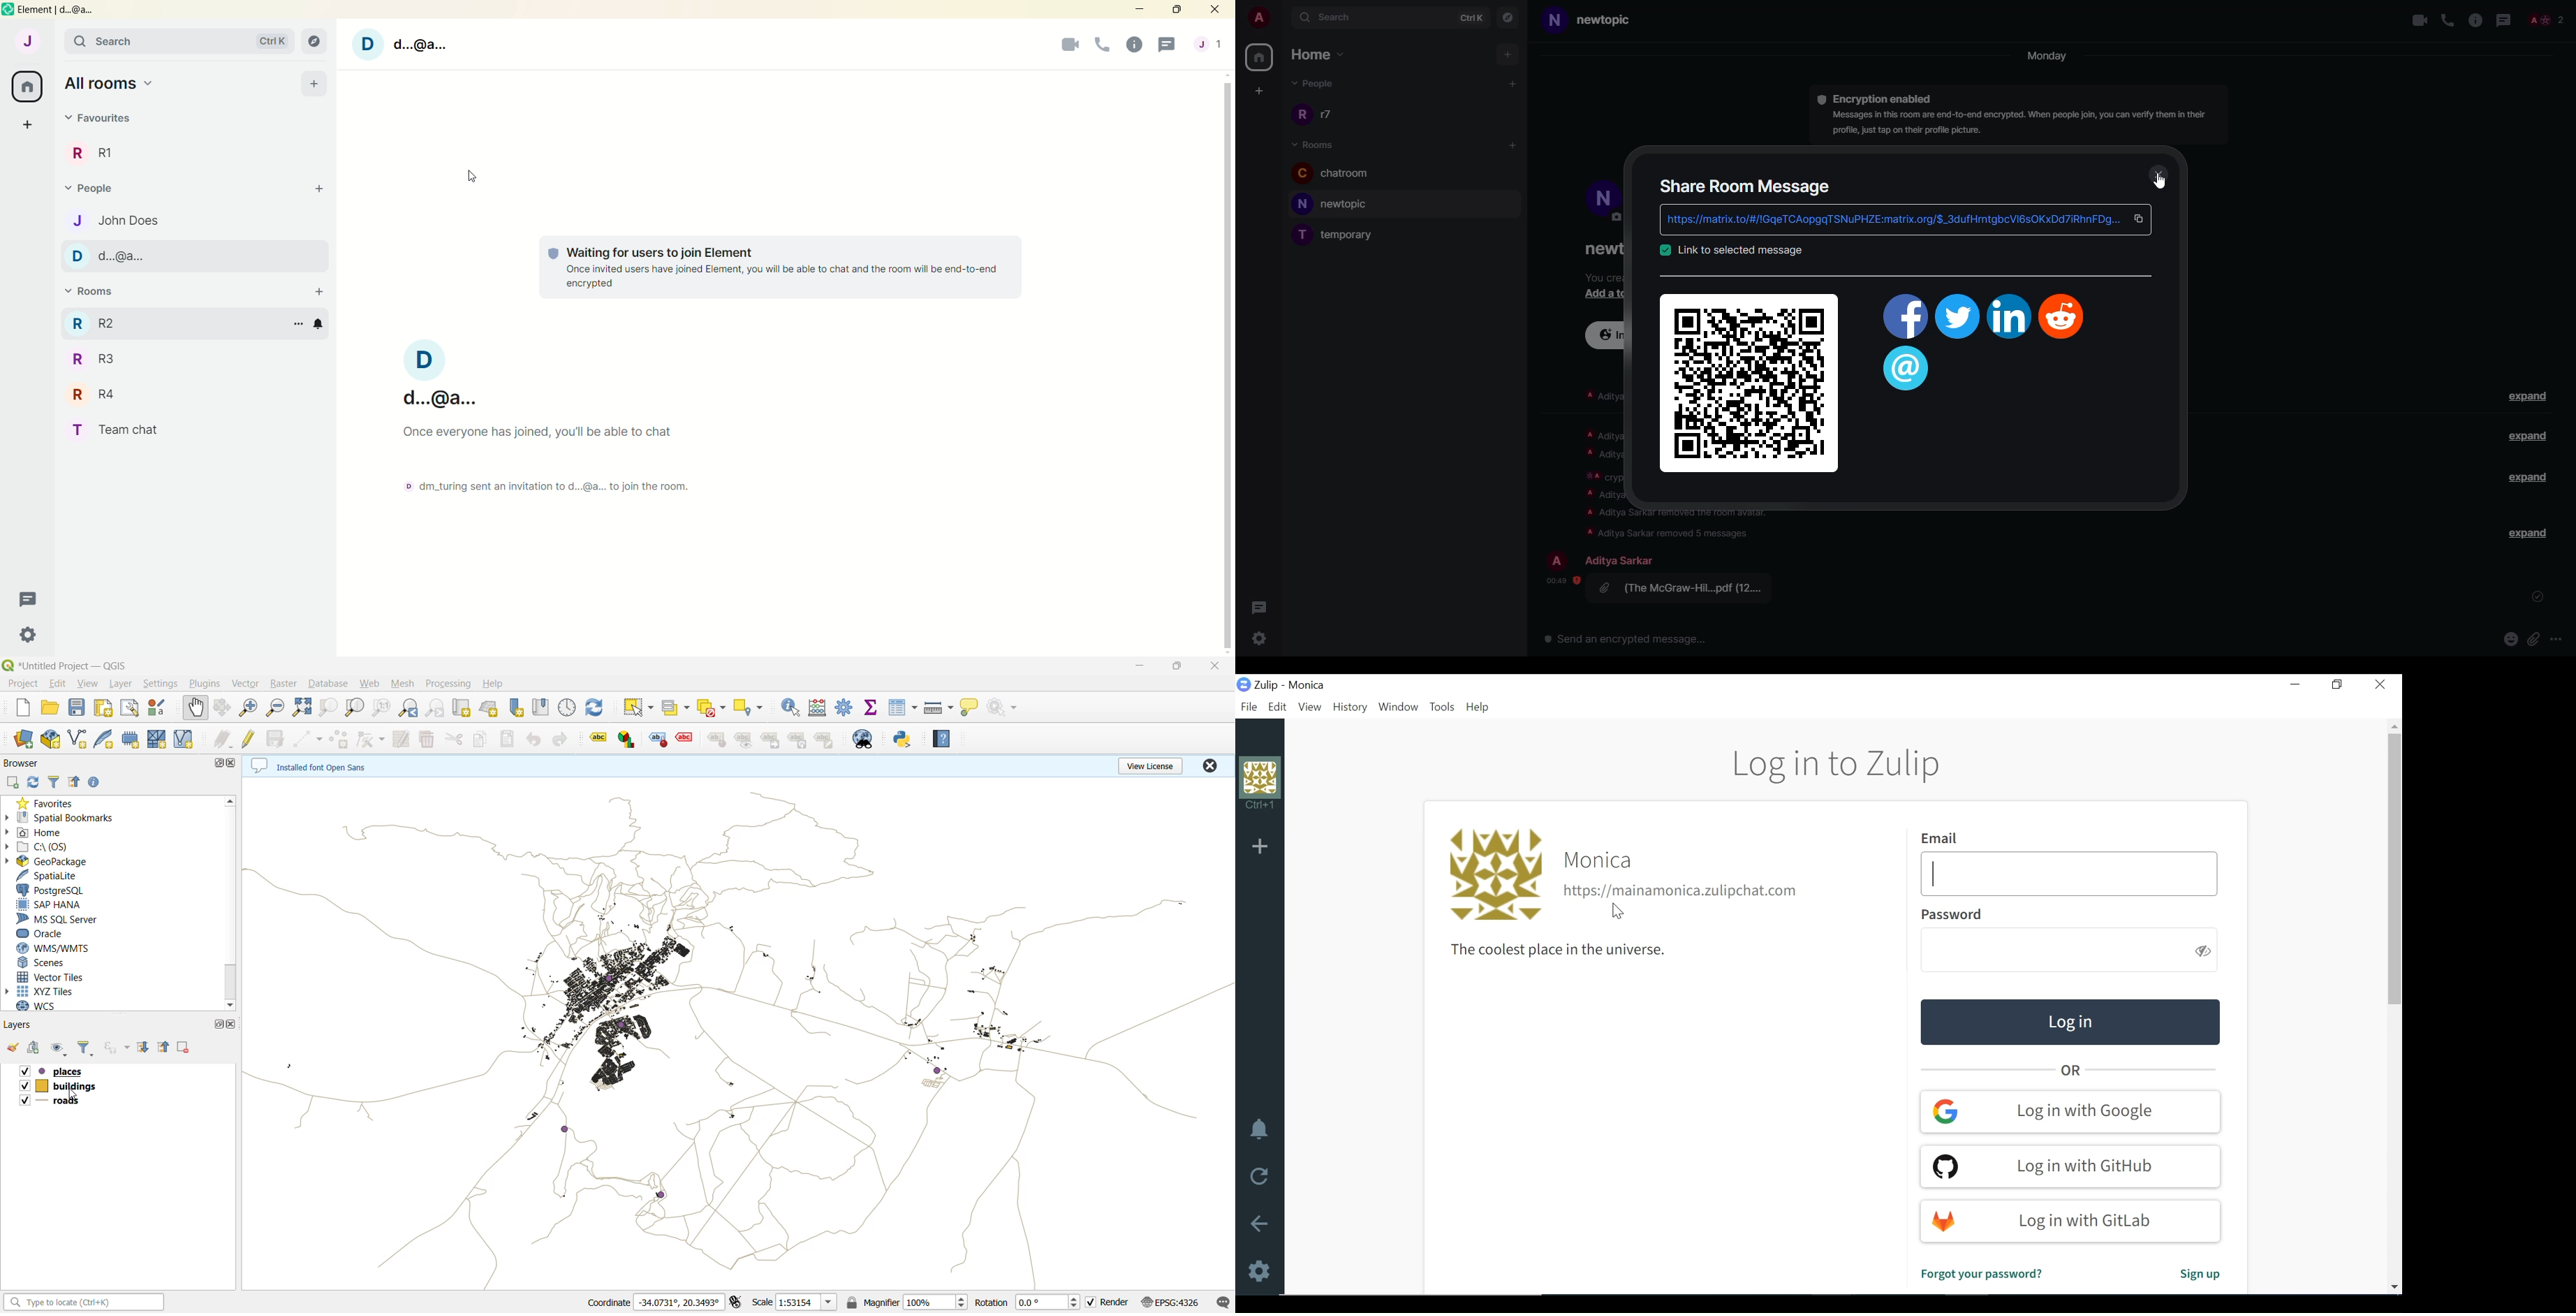 This screenshot has height=1316, width=2576. What do you see at coordinates (2073, 1070) in the screenshot?
I see `OR` at bounding box center [2073, 1070].